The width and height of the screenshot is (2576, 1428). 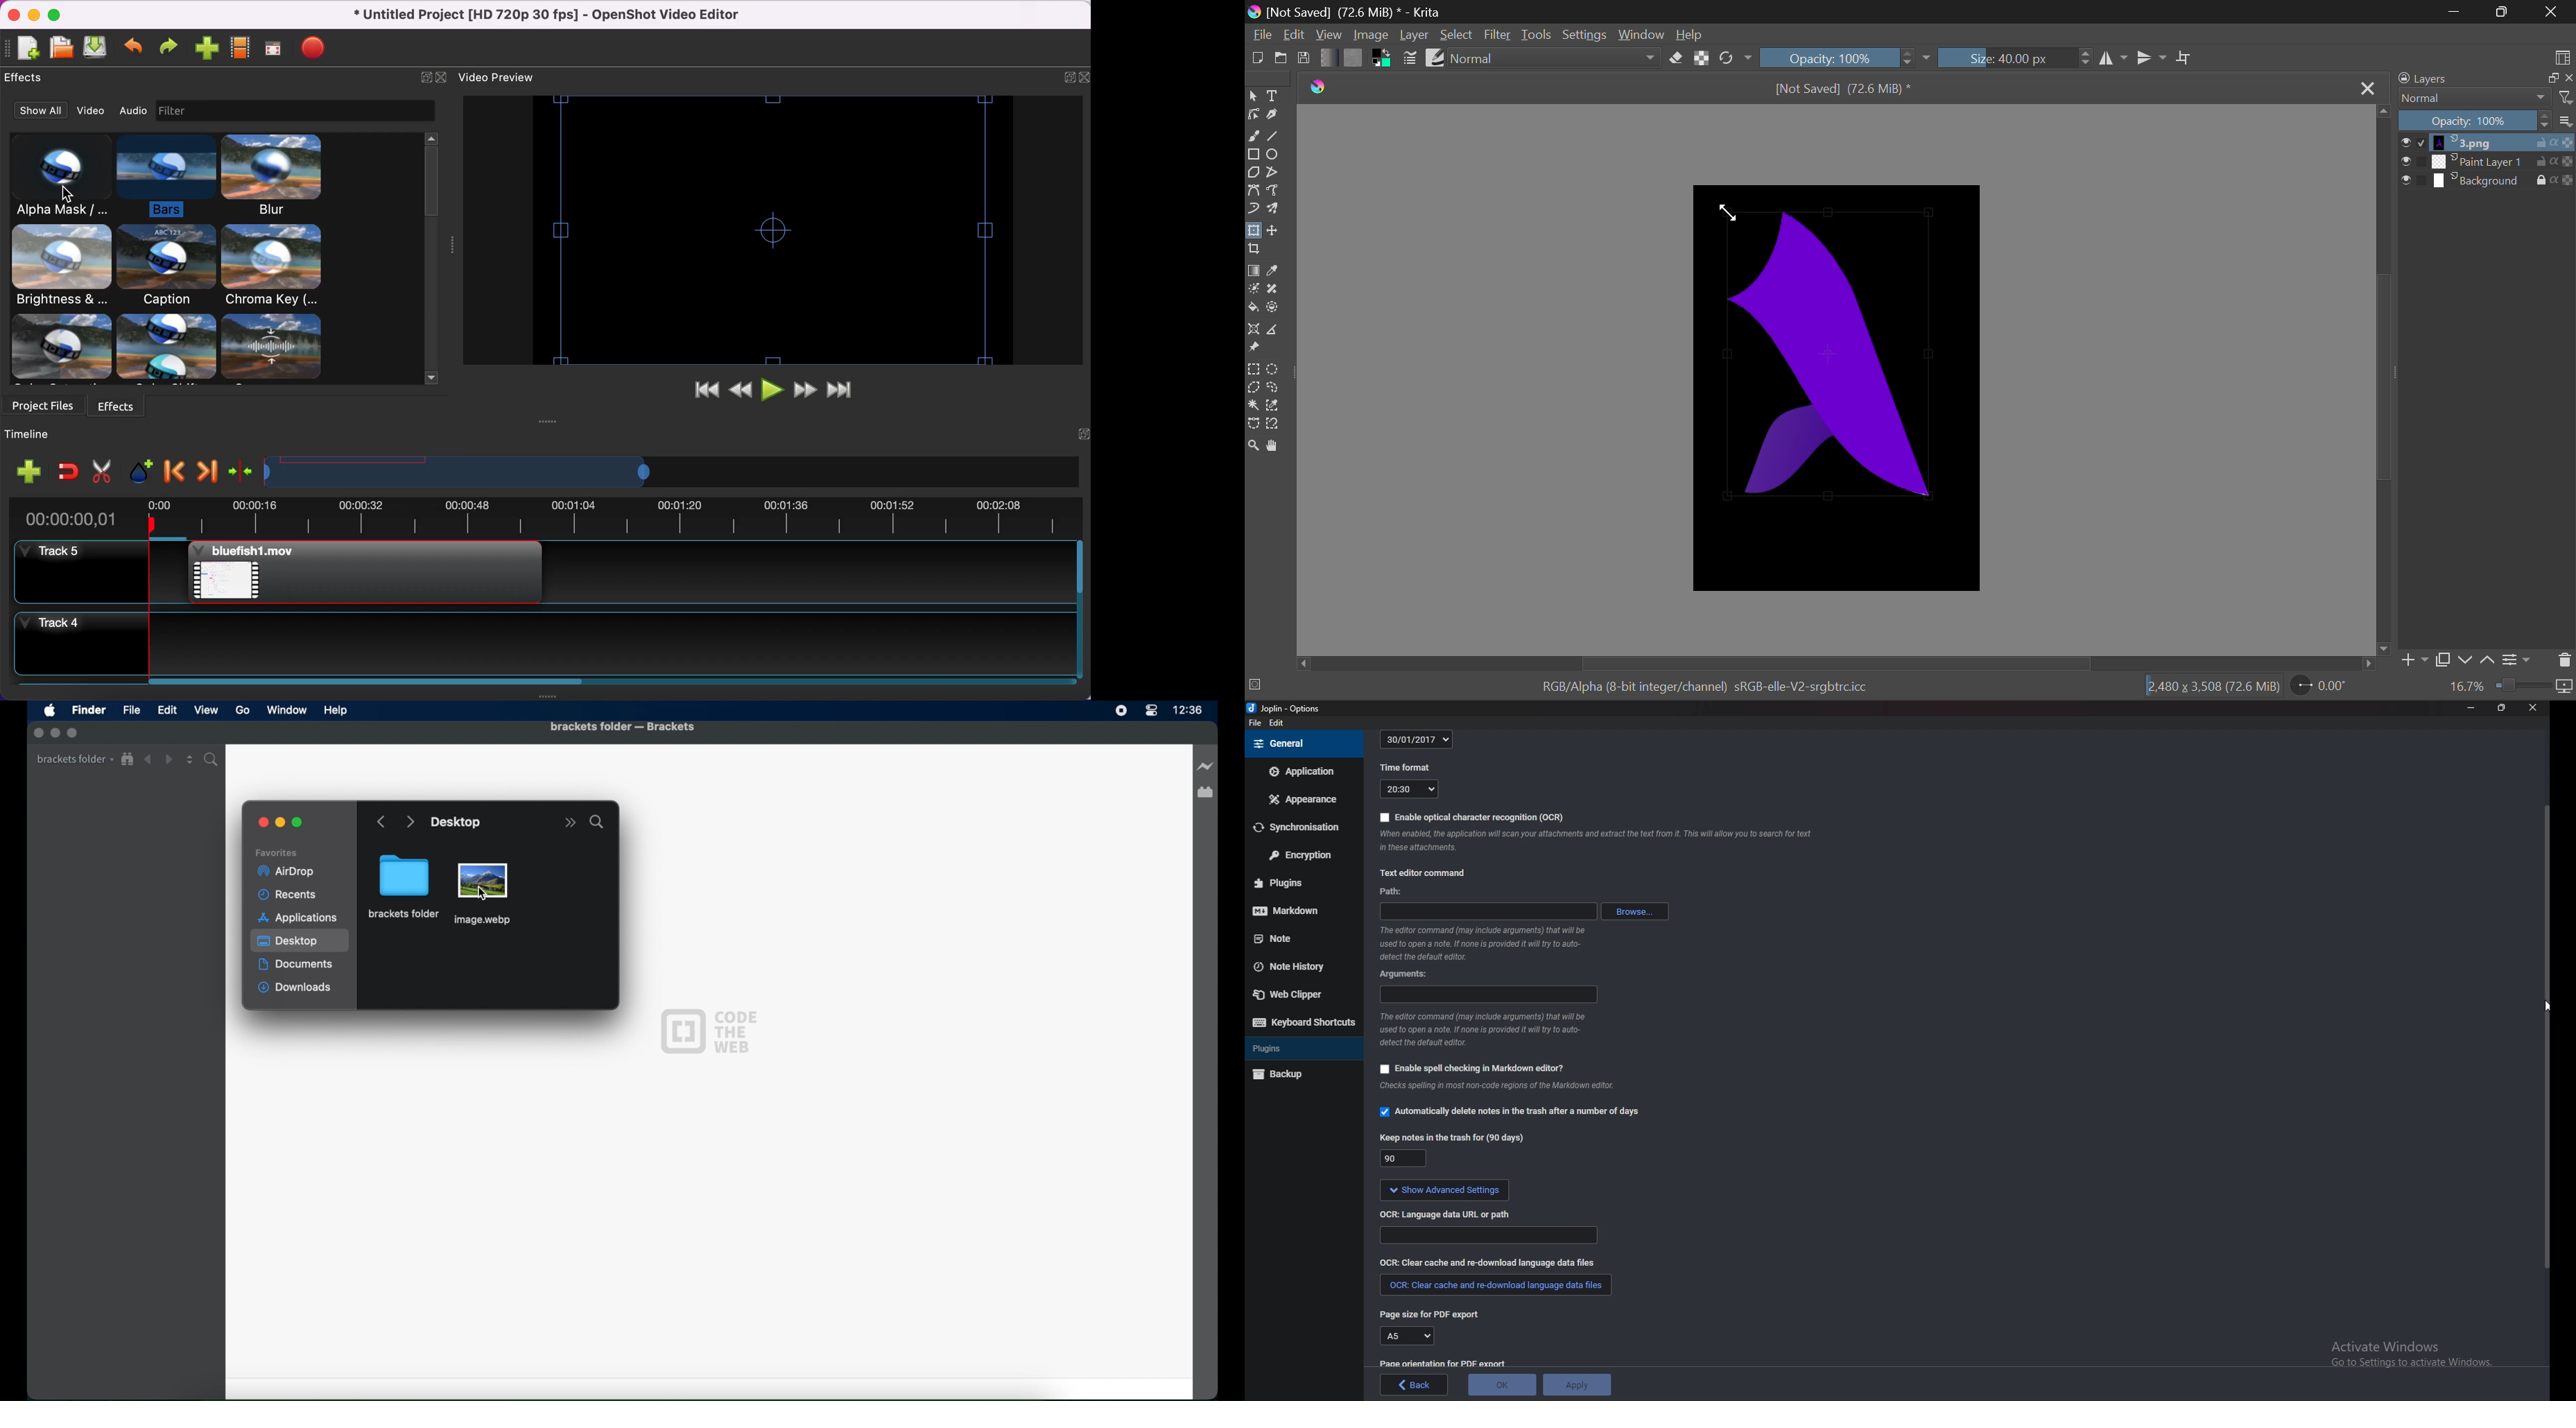 What do you see at coordinates (1277, 723) in the screenshot?
I see `Edit` at bounding box center [1277, 723].